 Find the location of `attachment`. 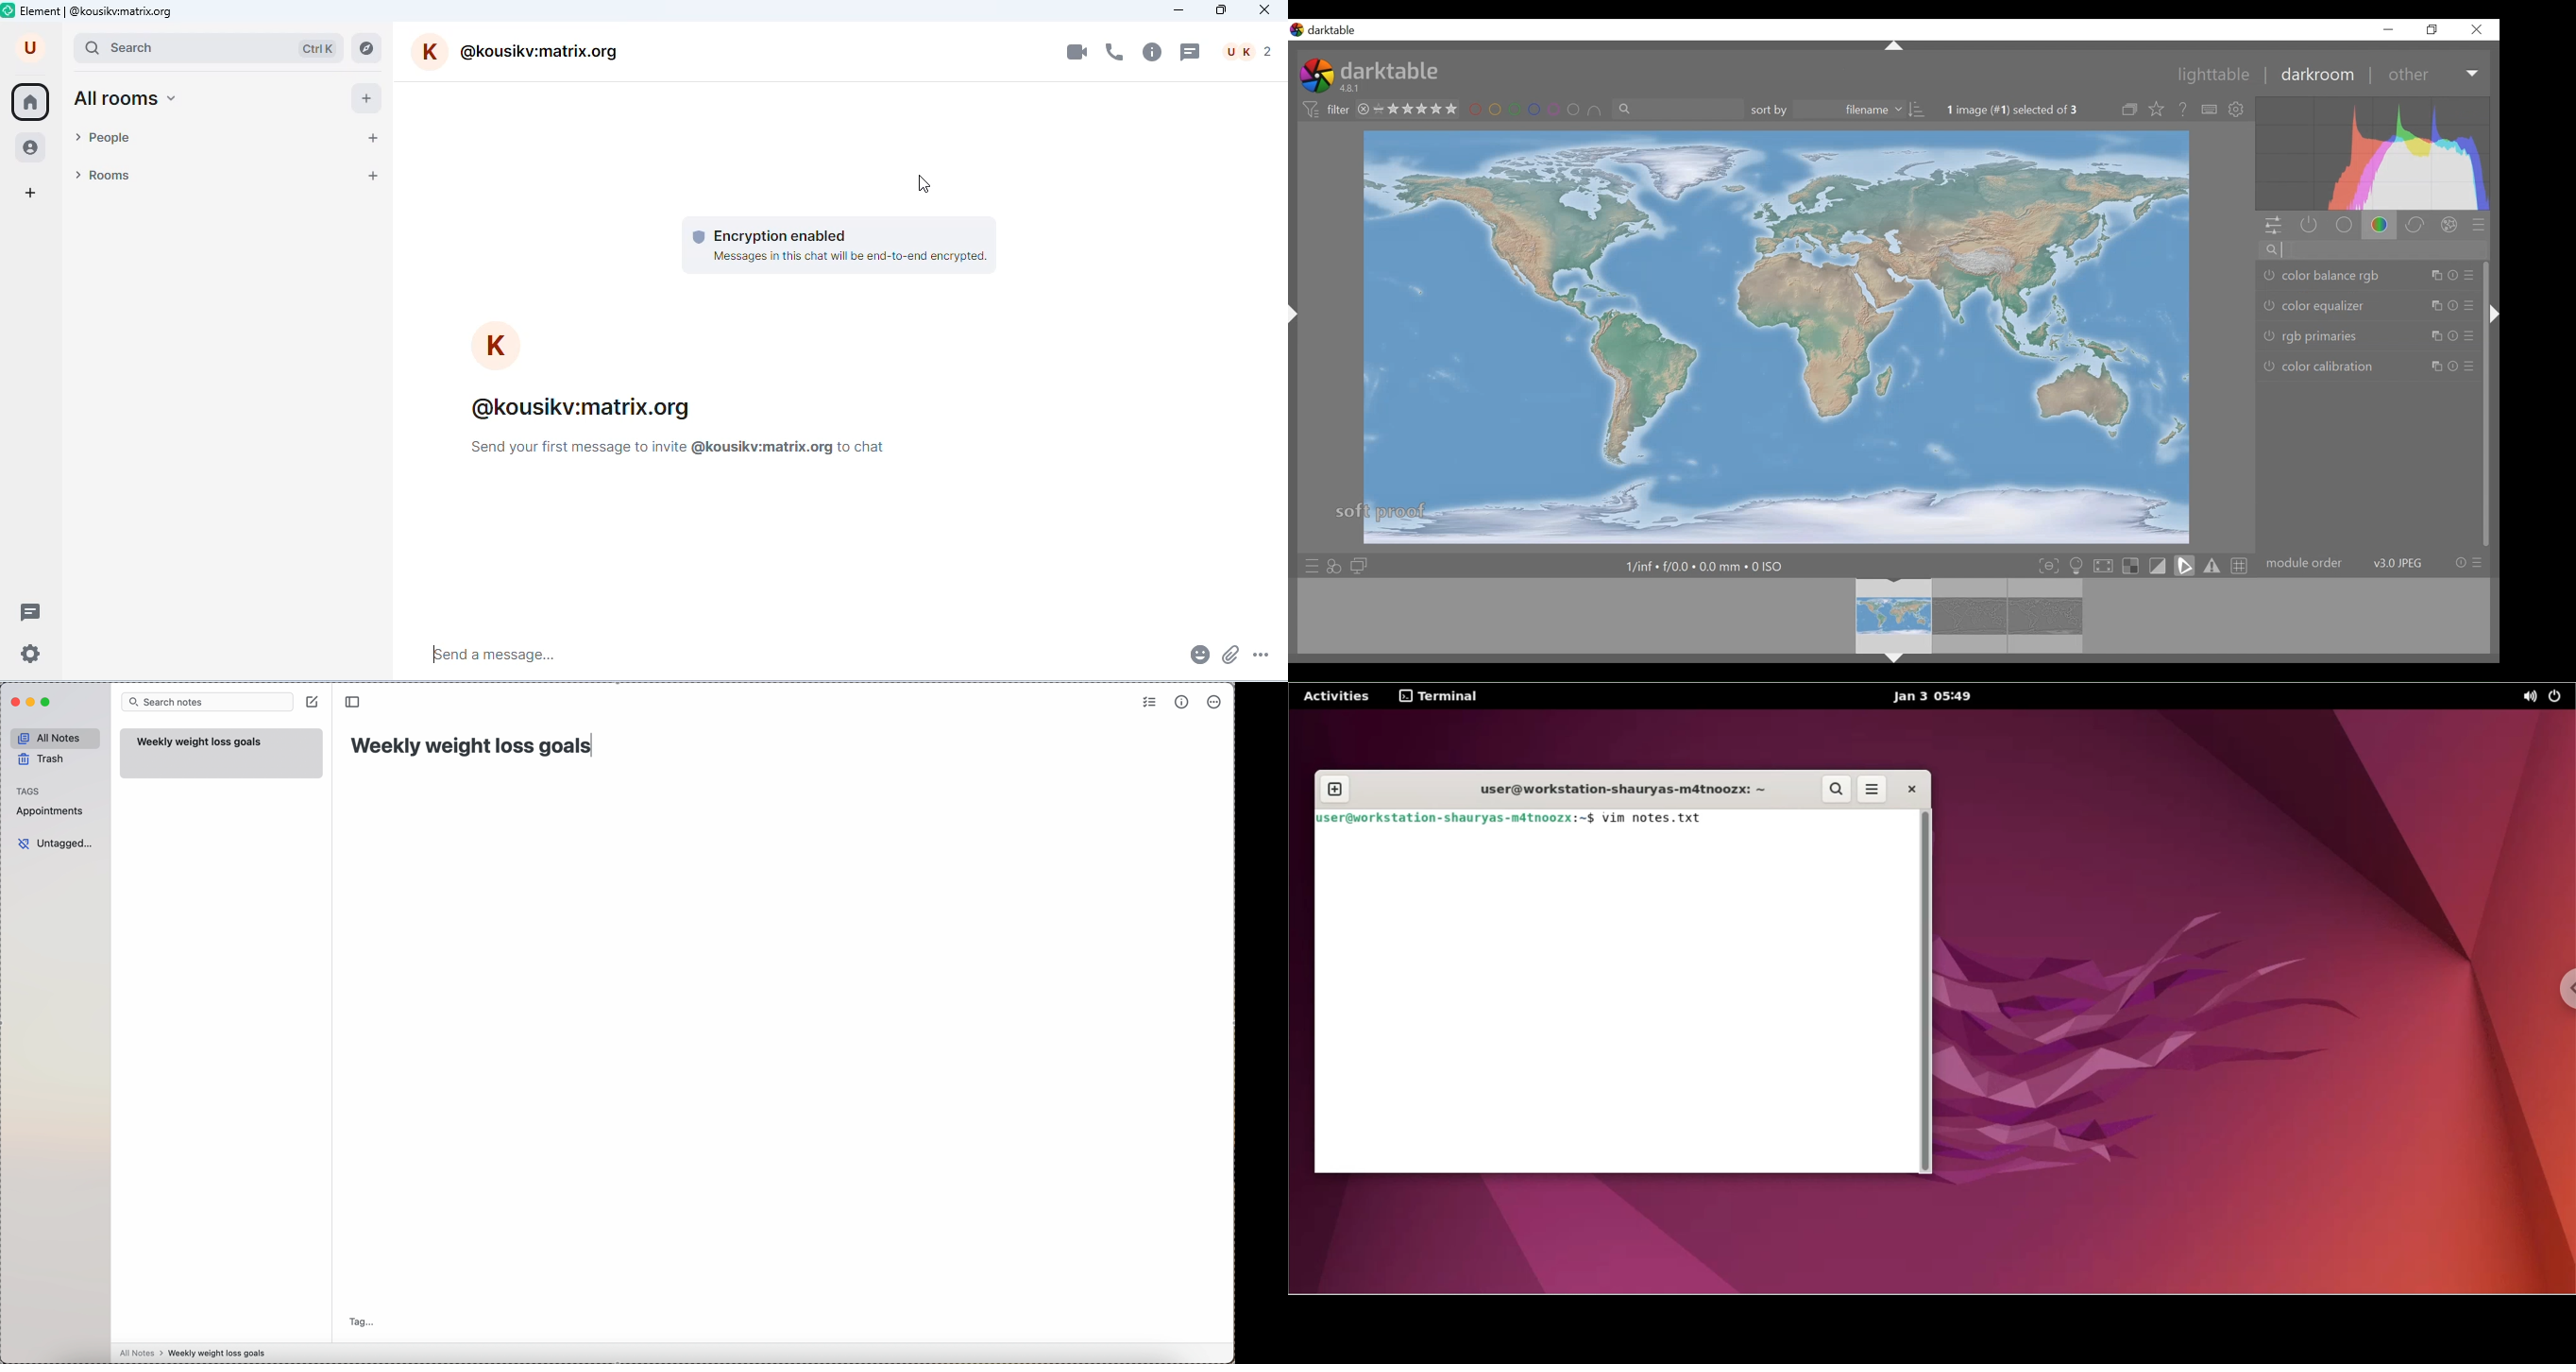

attachment is located at coordinates (1230, 652).